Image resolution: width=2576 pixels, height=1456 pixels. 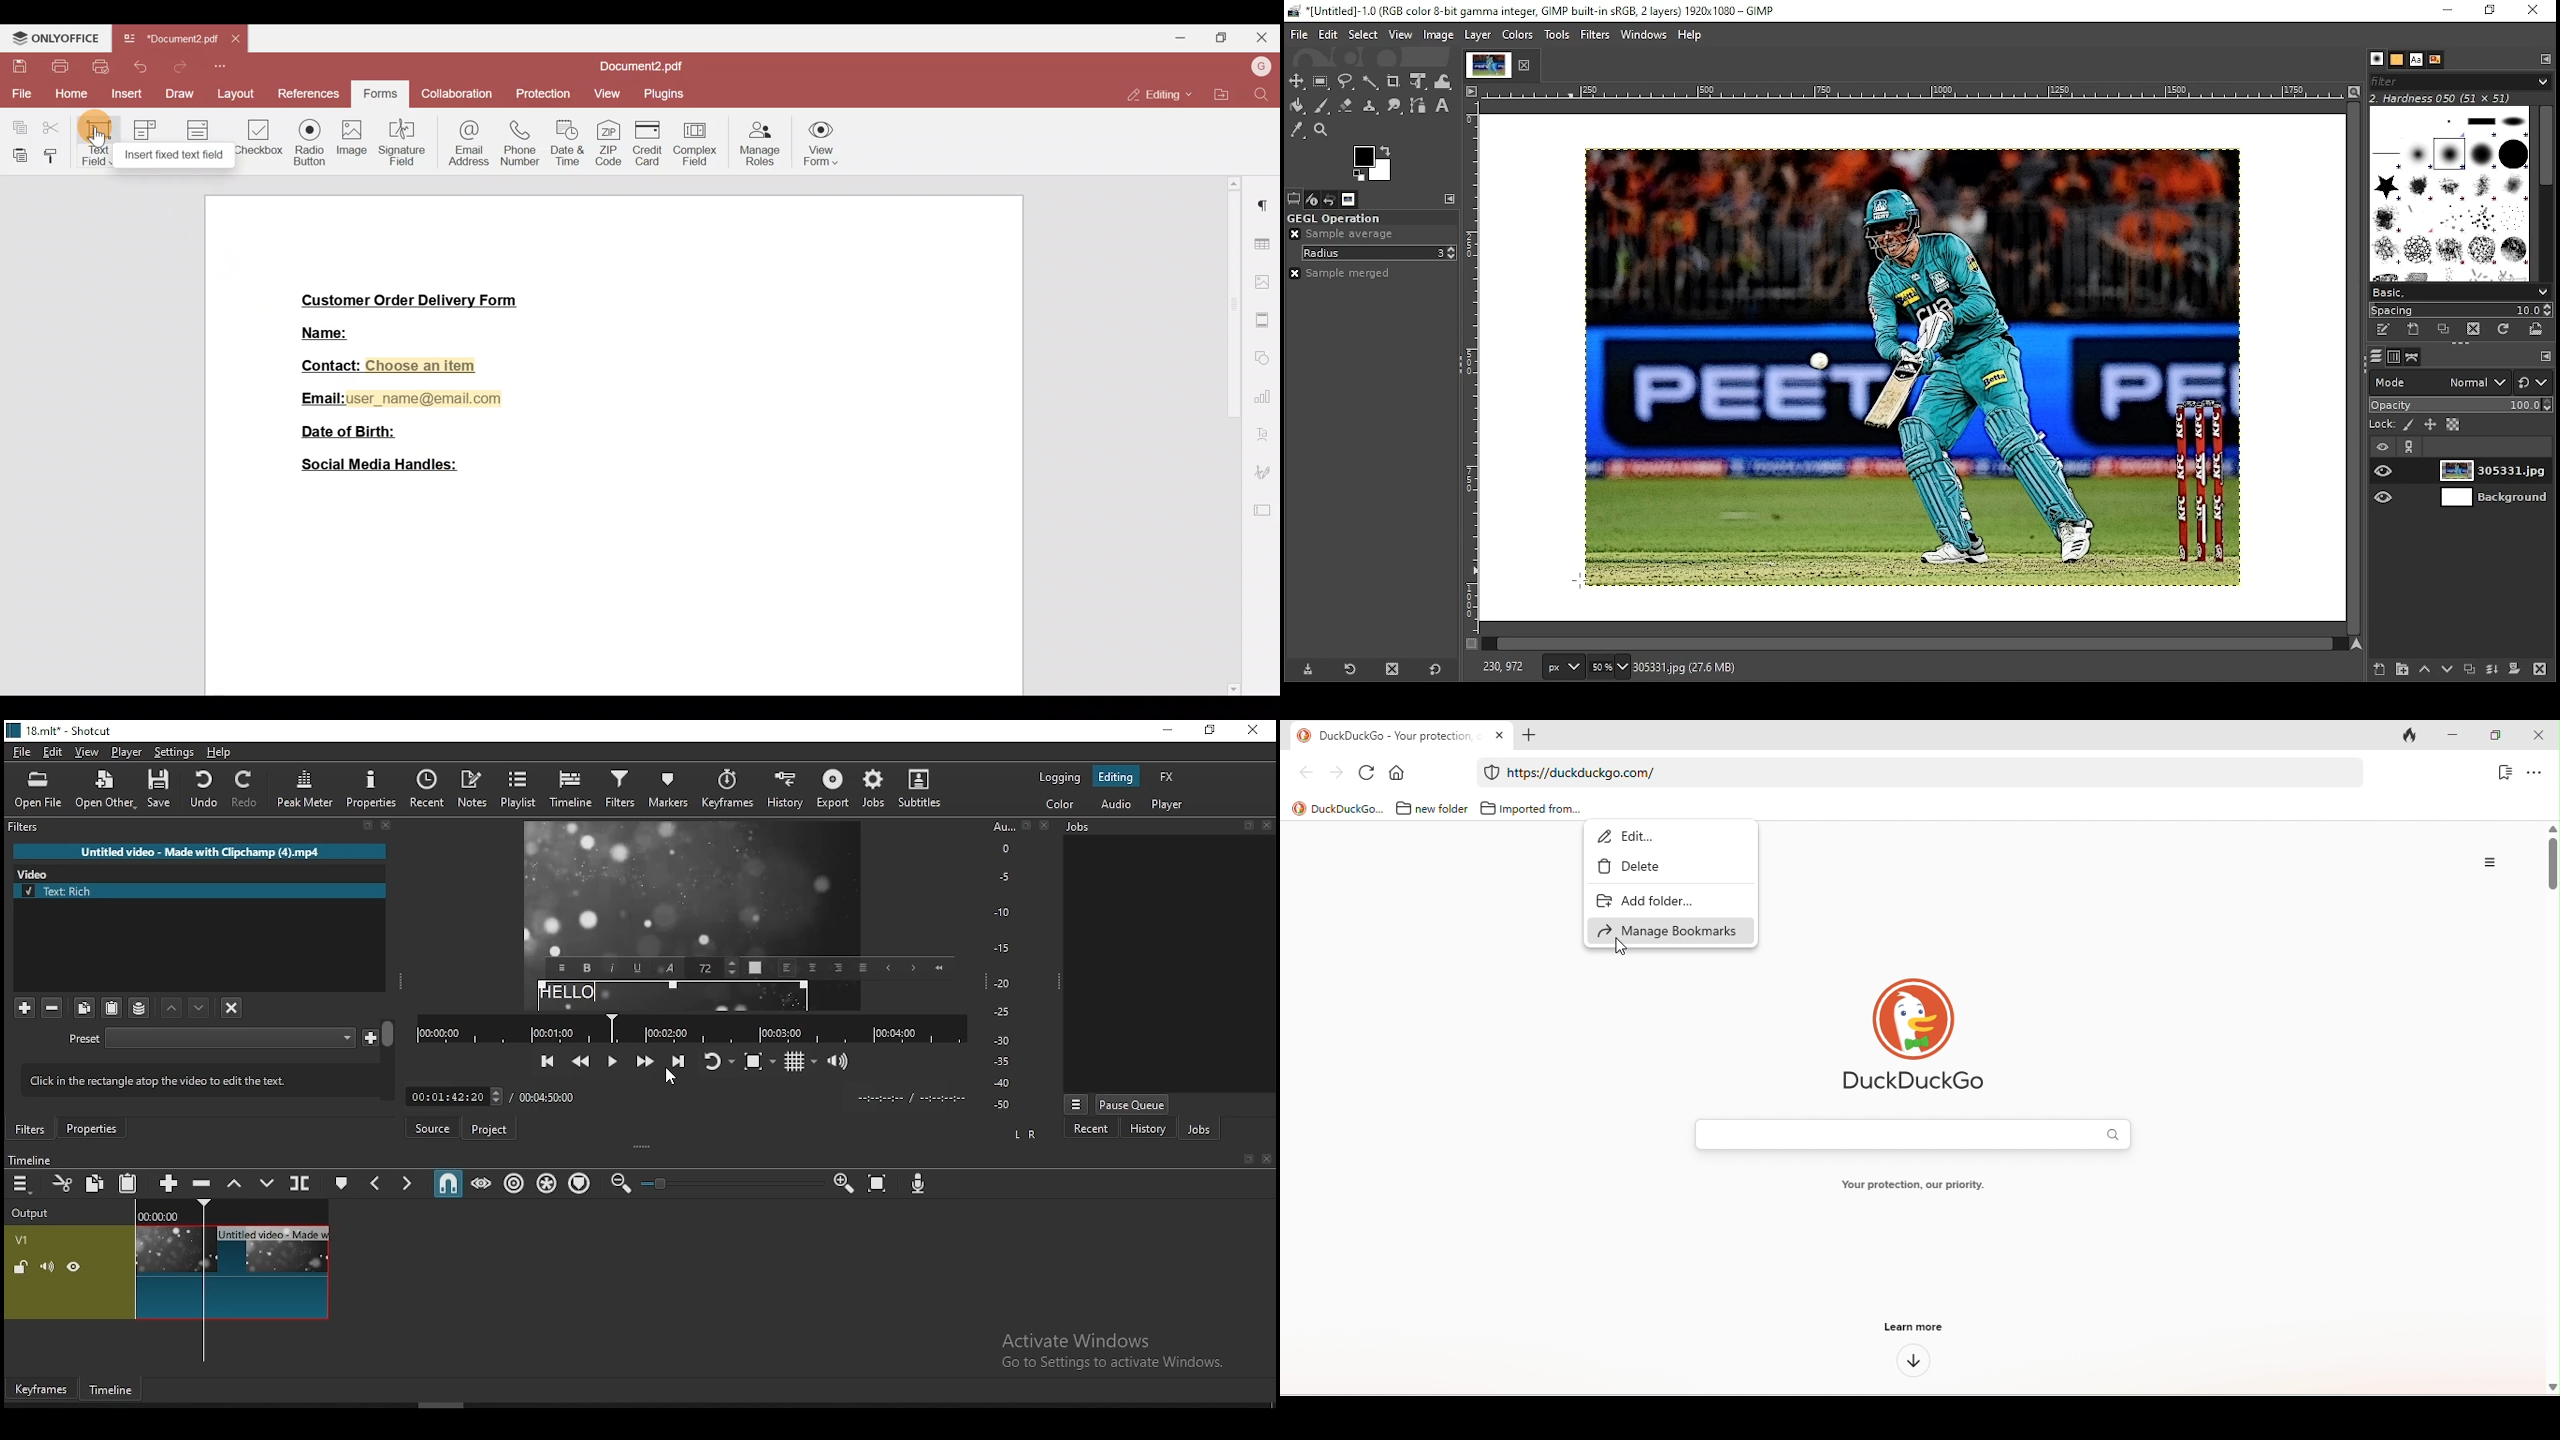 I want to click on image (cartoon filter), so click(x=1911, y=369).